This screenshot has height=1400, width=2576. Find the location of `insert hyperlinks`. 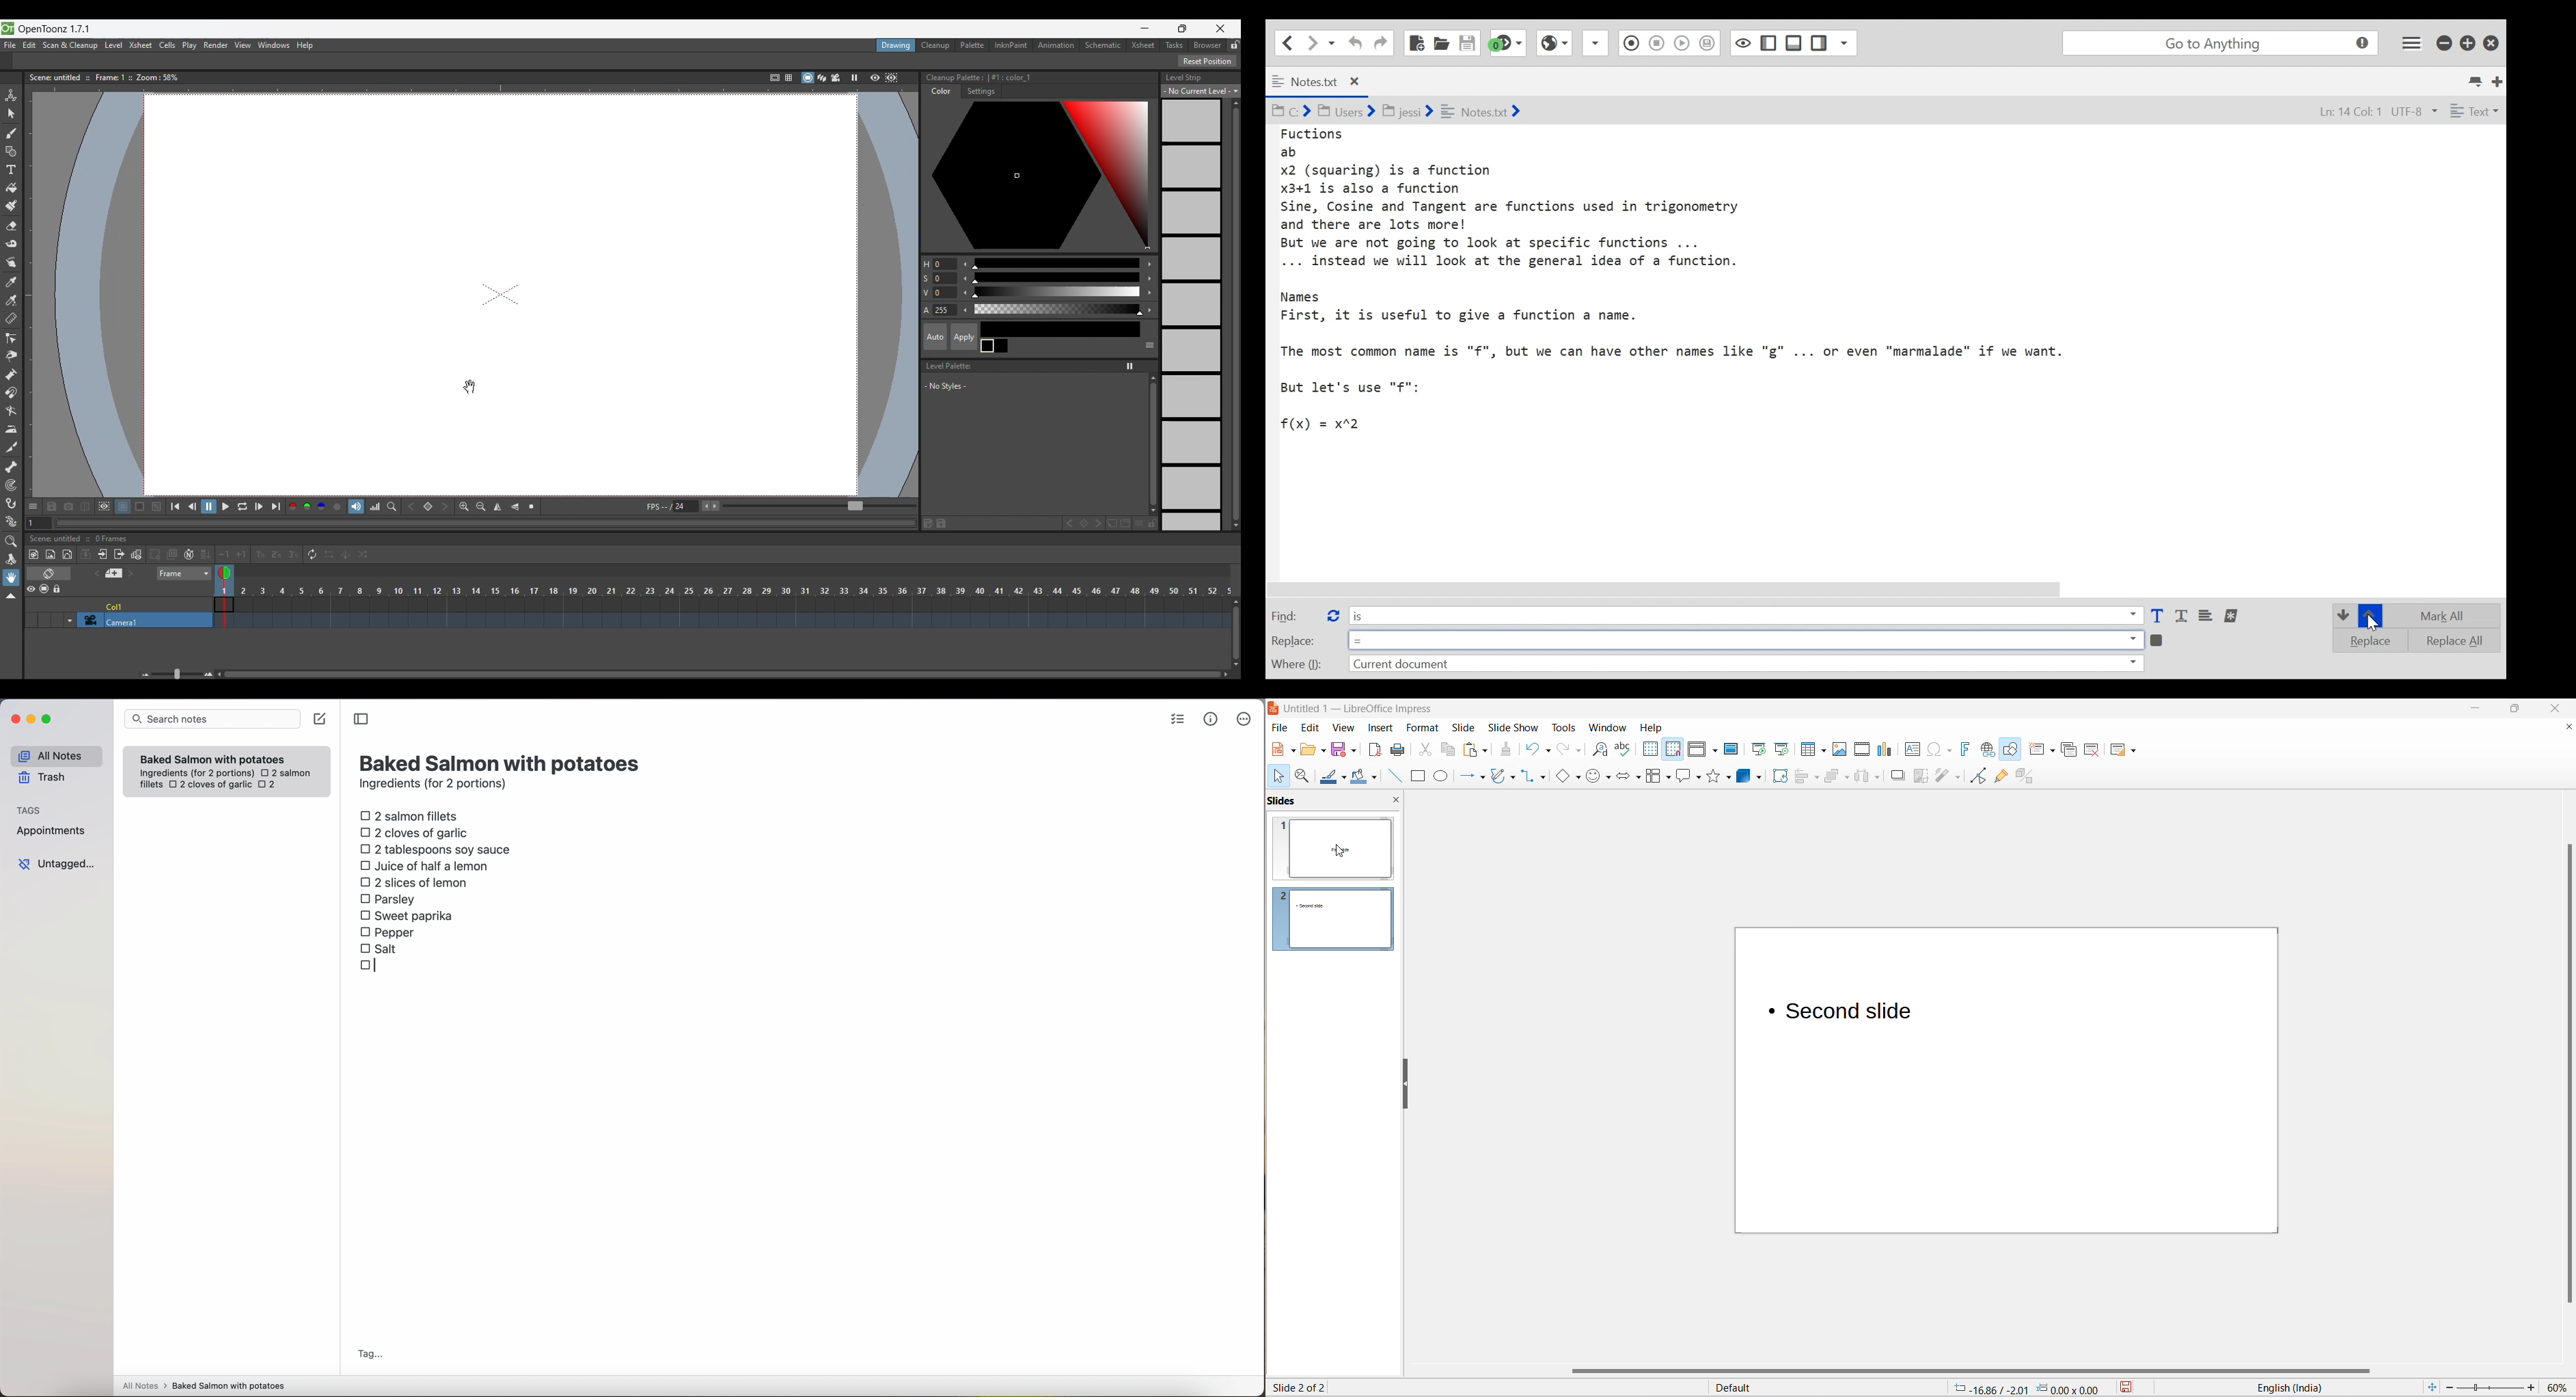

insert hyperlinks is located at coordinates (1986, 749).